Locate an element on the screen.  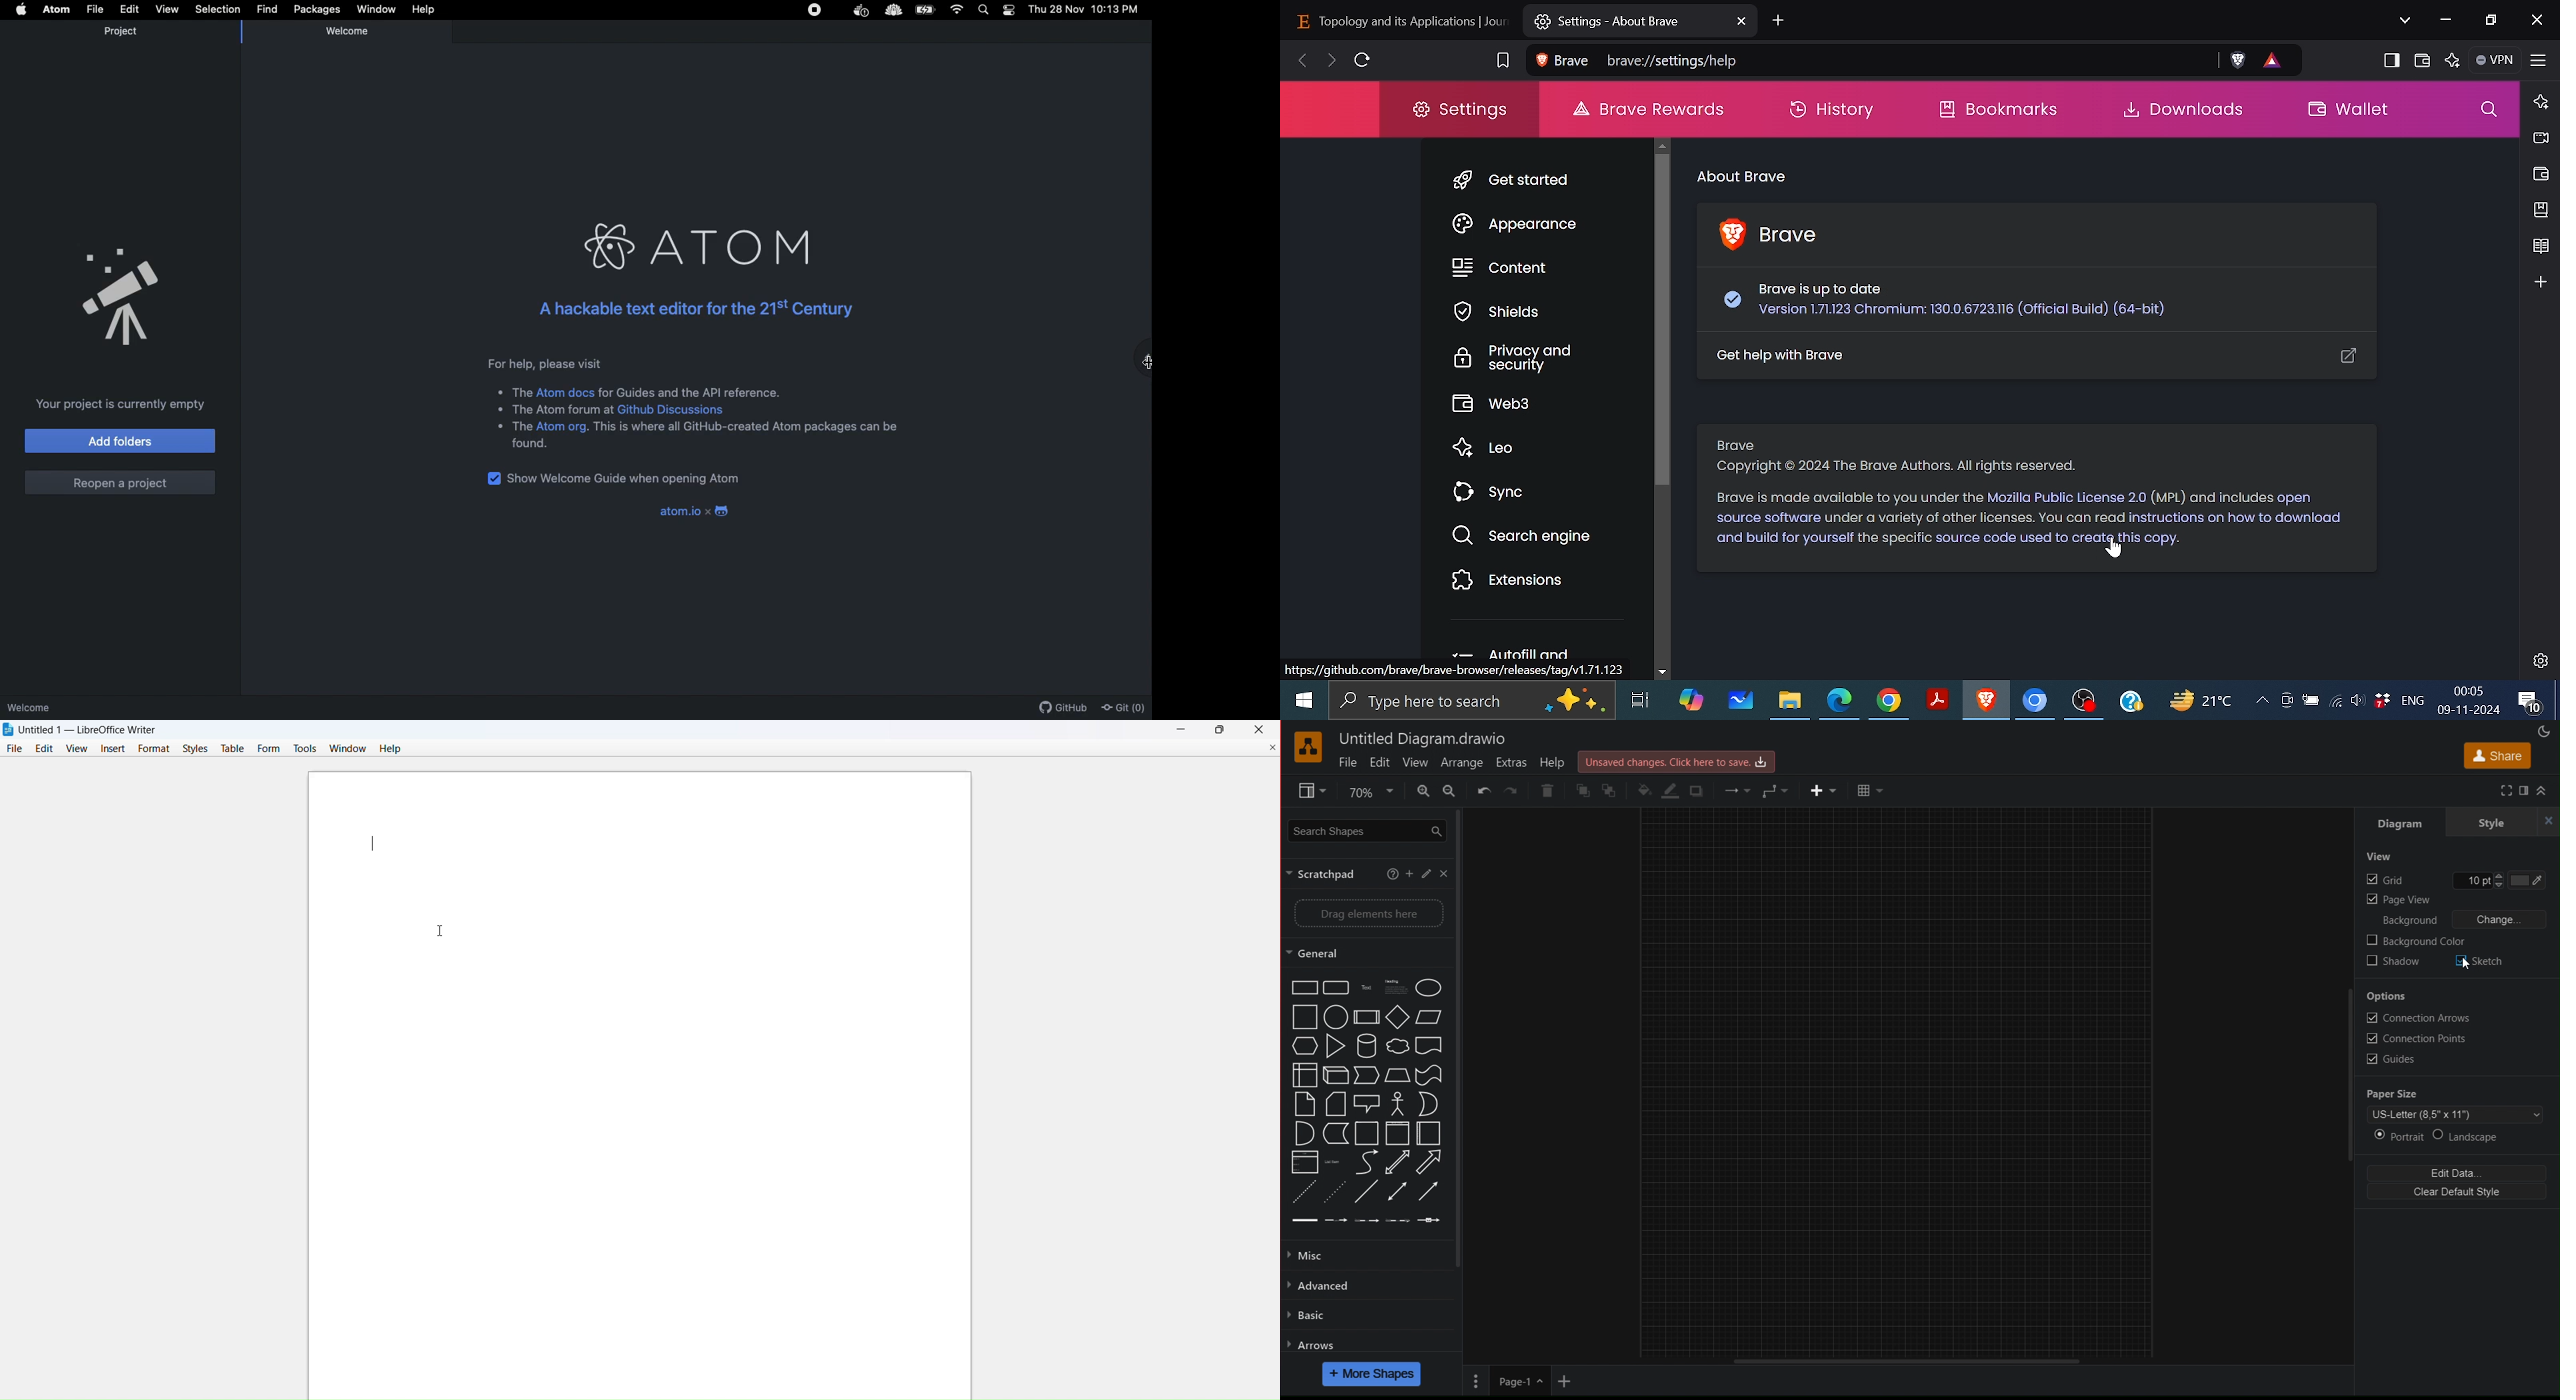
note is located at coordinates (1303, 1104).